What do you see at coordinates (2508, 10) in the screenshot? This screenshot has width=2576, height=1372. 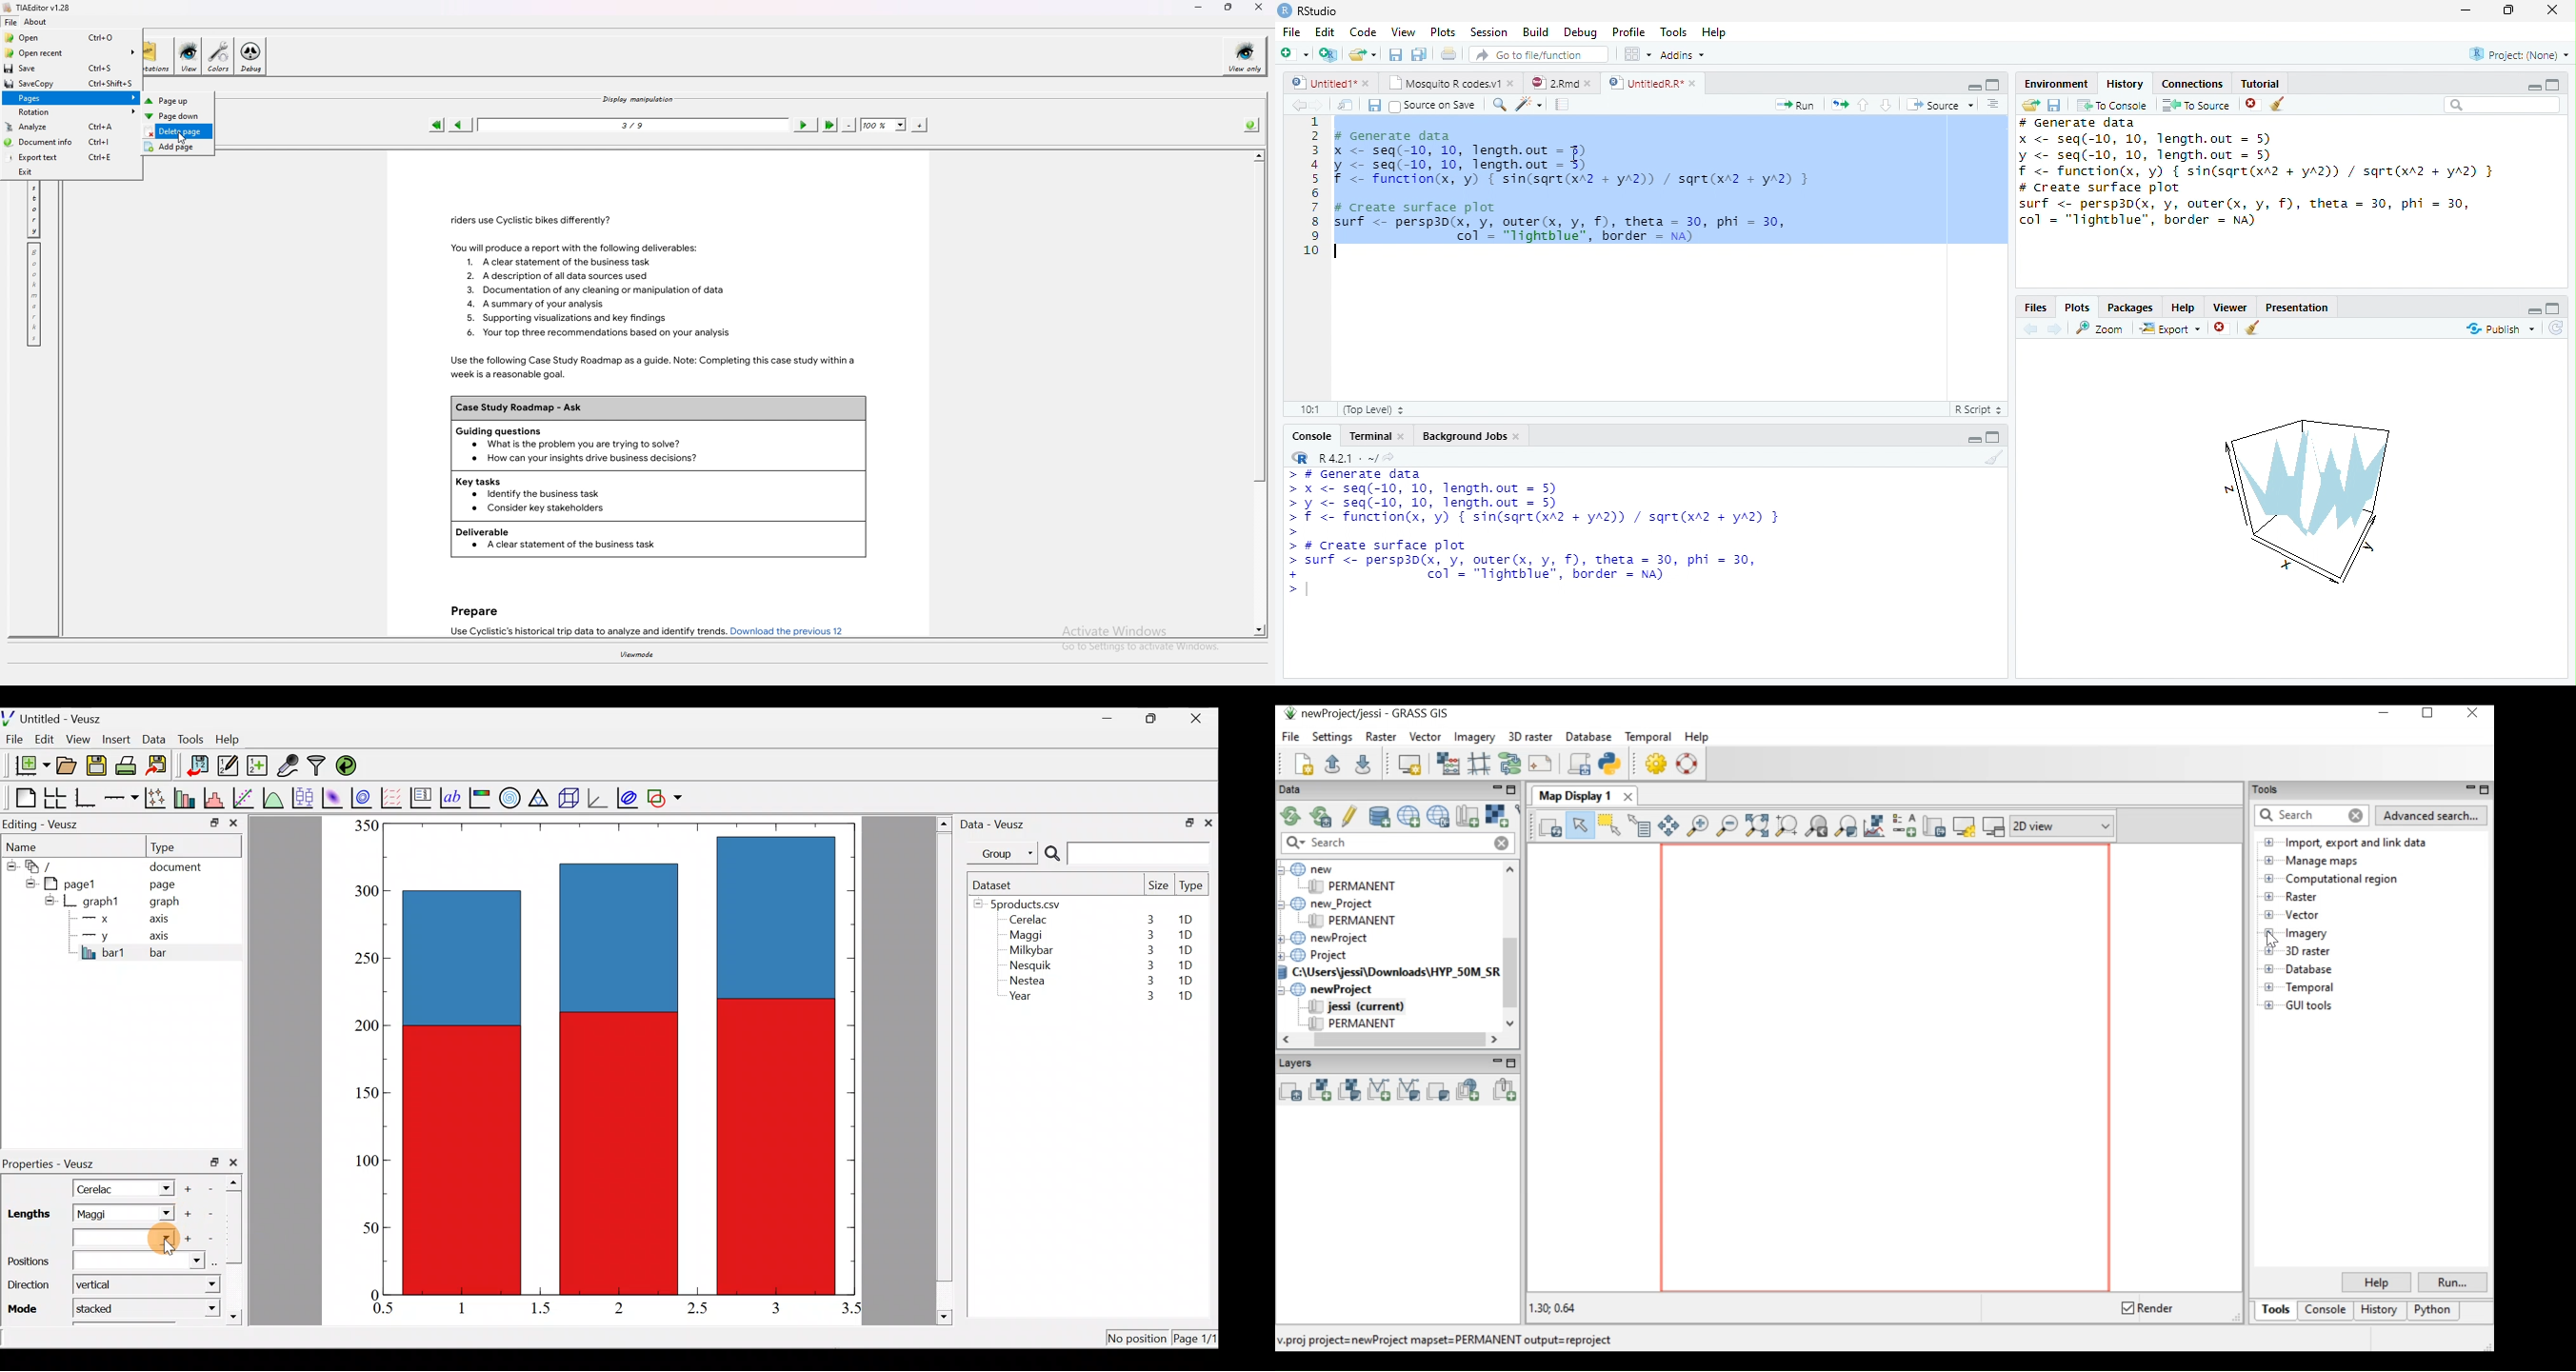 I see `restore` at bounding box center [2508, 10].